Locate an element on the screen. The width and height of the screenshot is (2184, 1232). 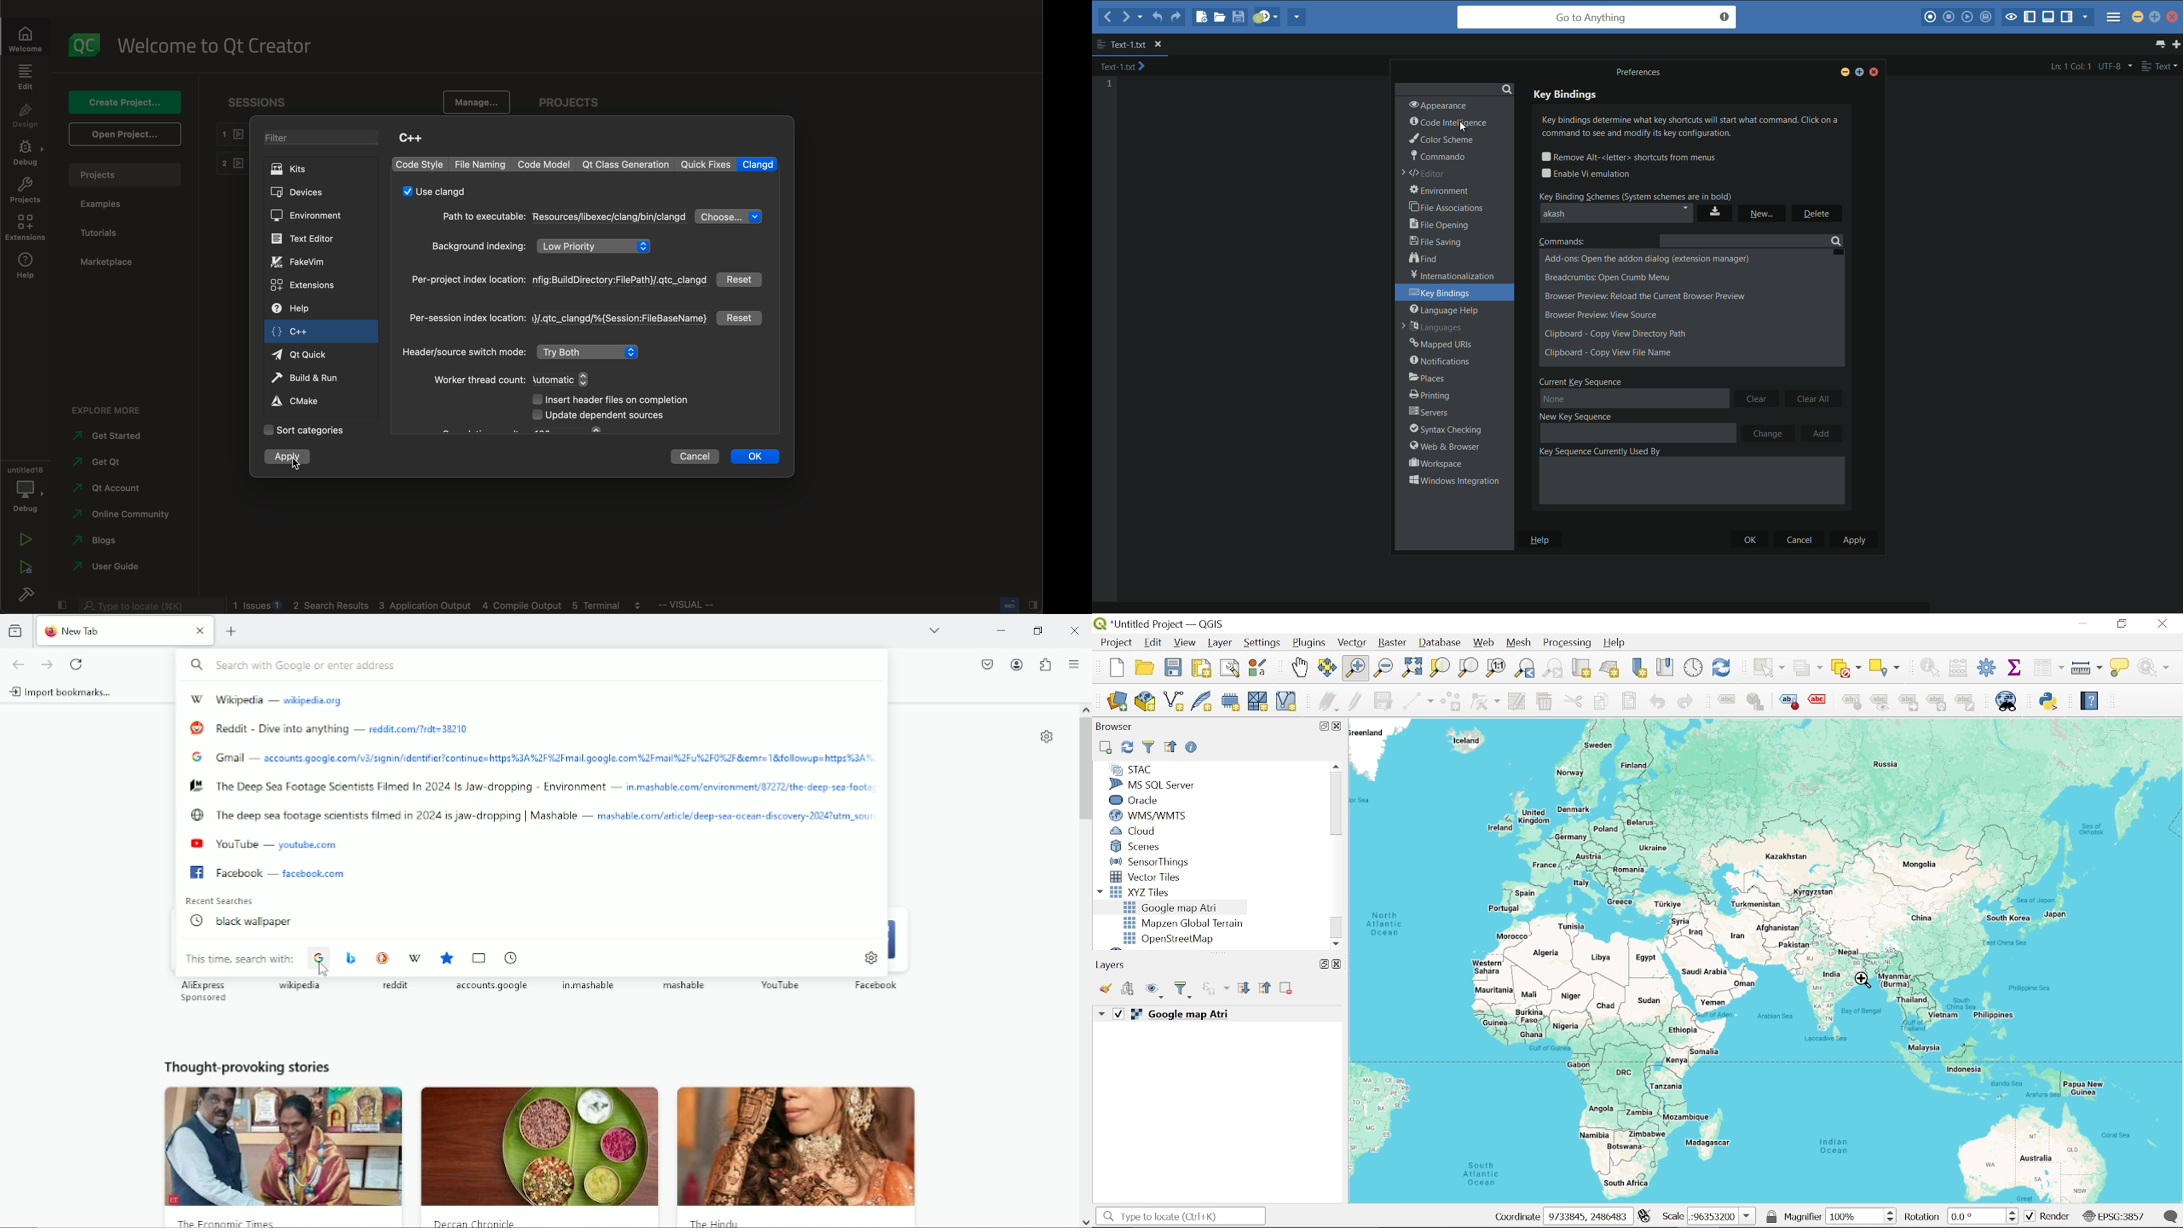
printing is located at coordinates (1429, 396).